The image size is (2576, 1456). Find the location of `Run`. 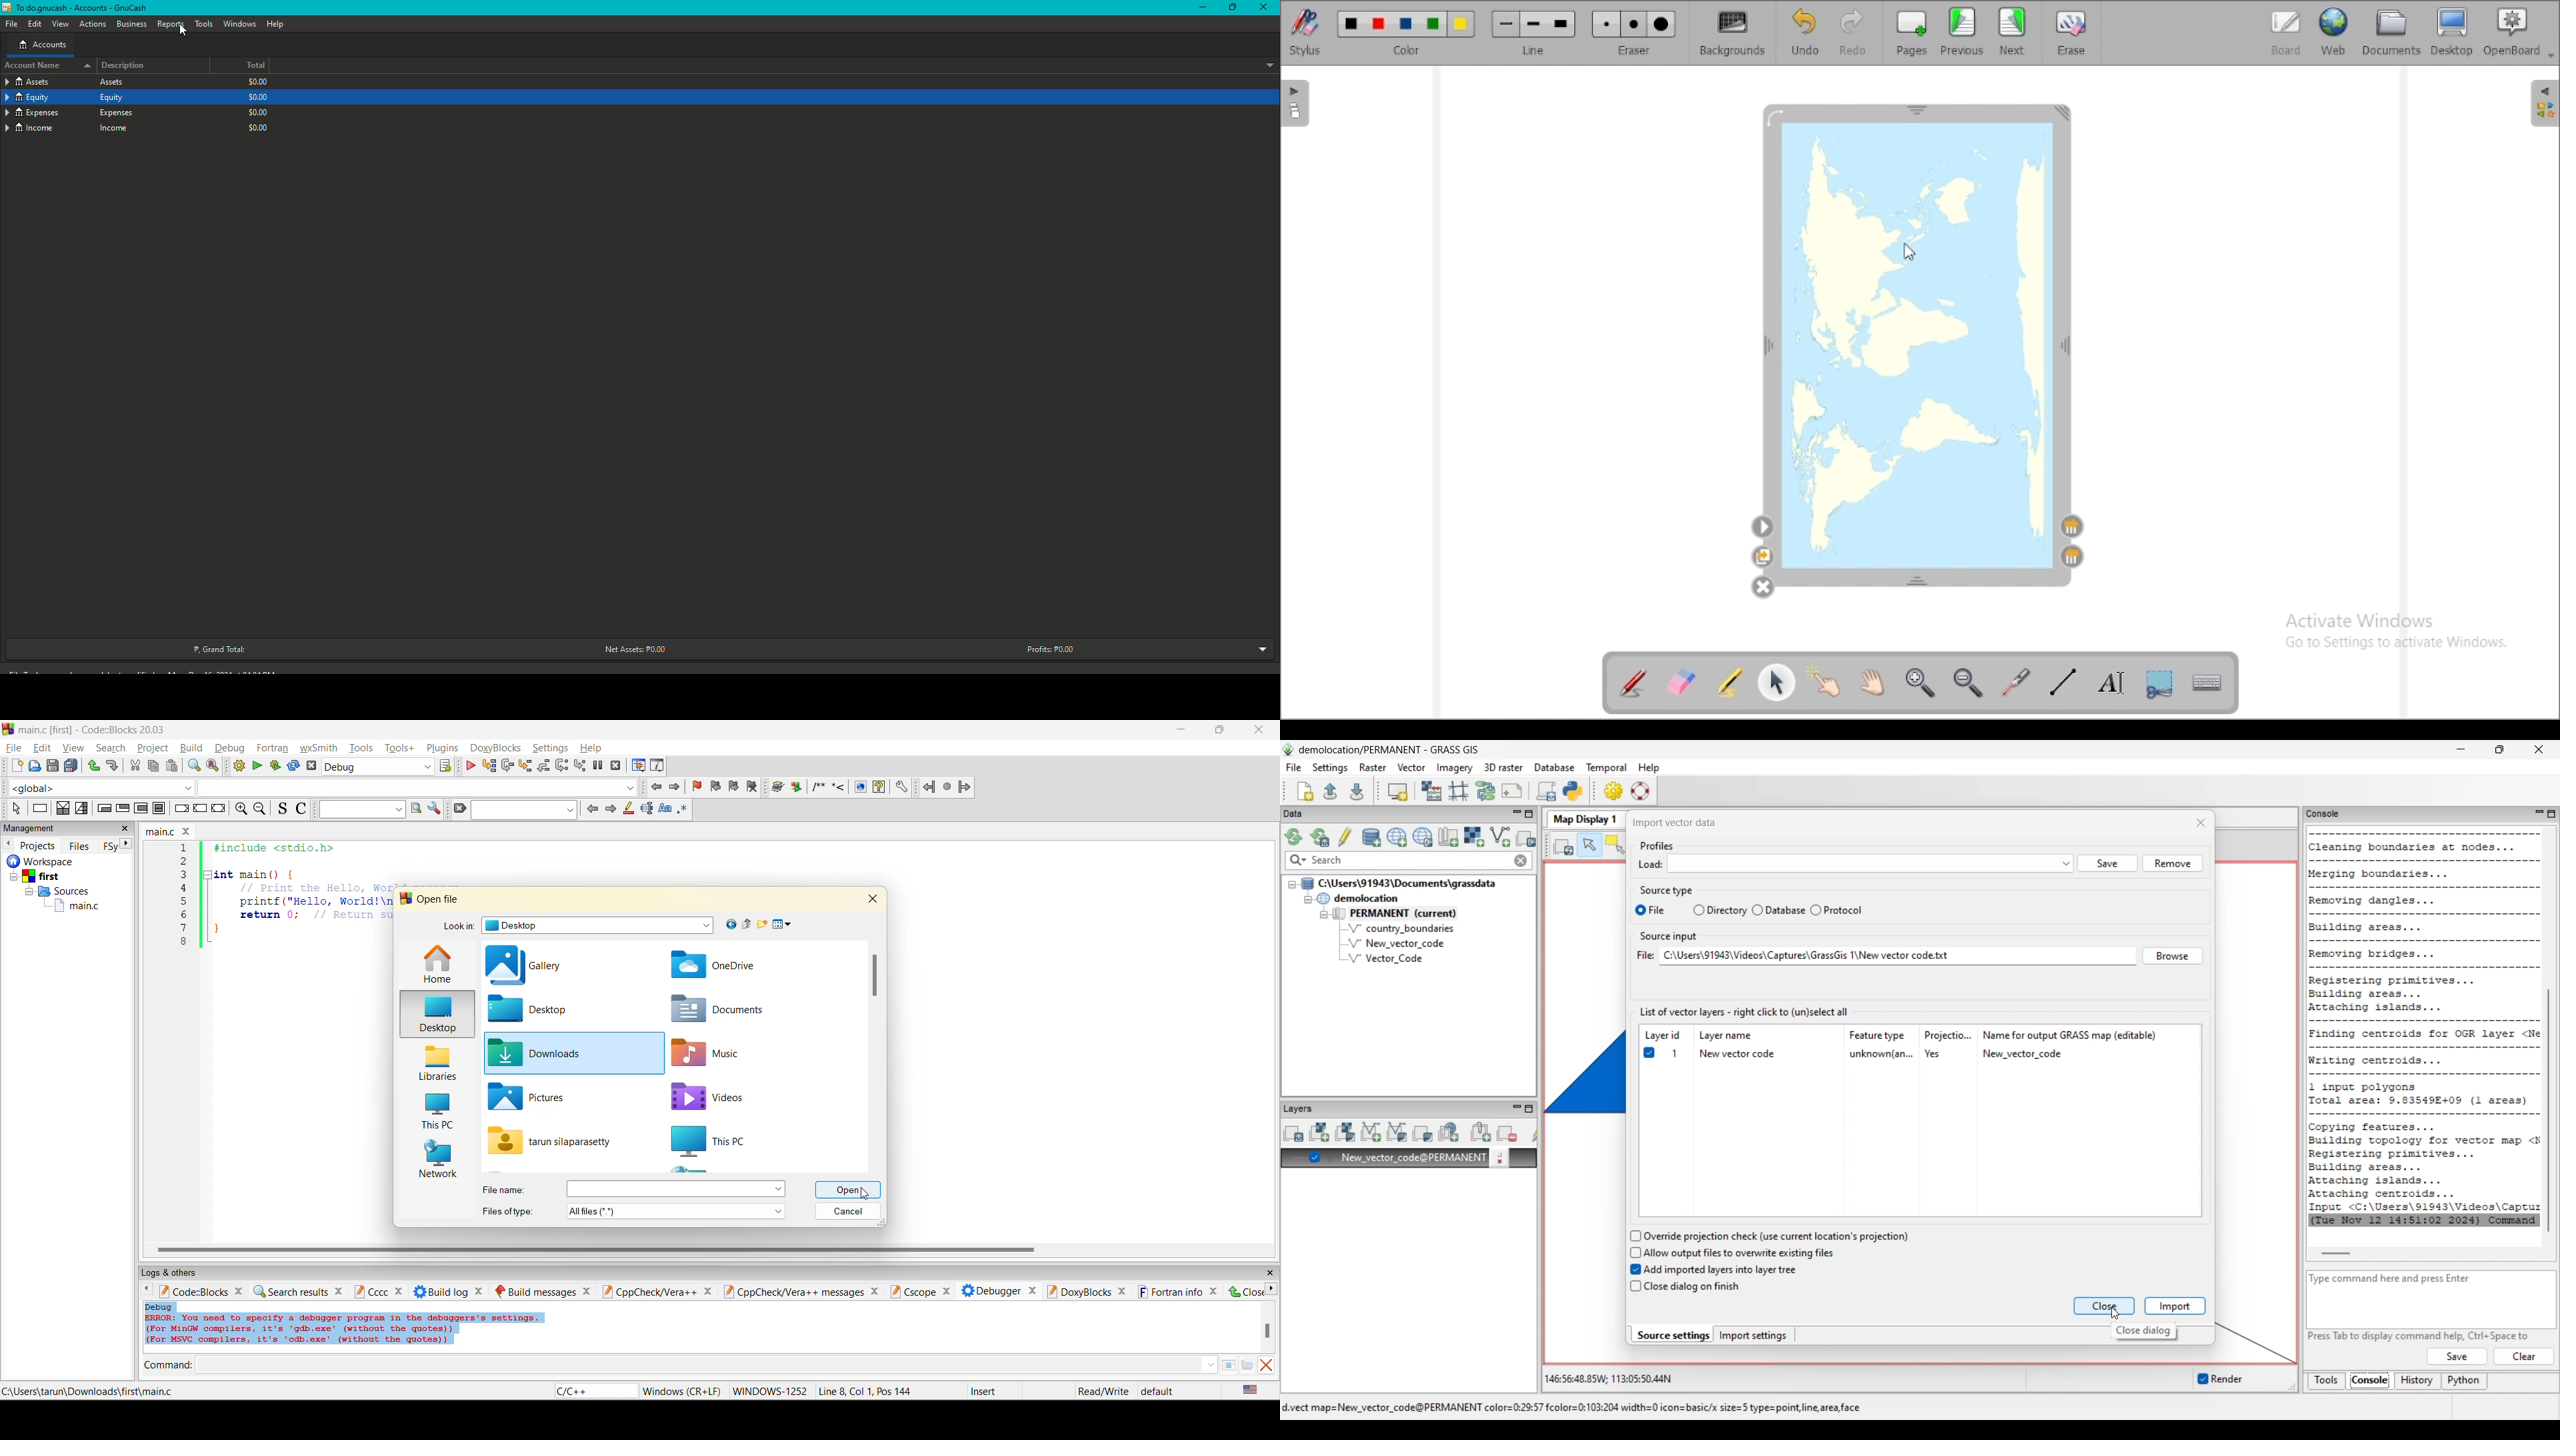

Run is located at coordinates (797, 787).